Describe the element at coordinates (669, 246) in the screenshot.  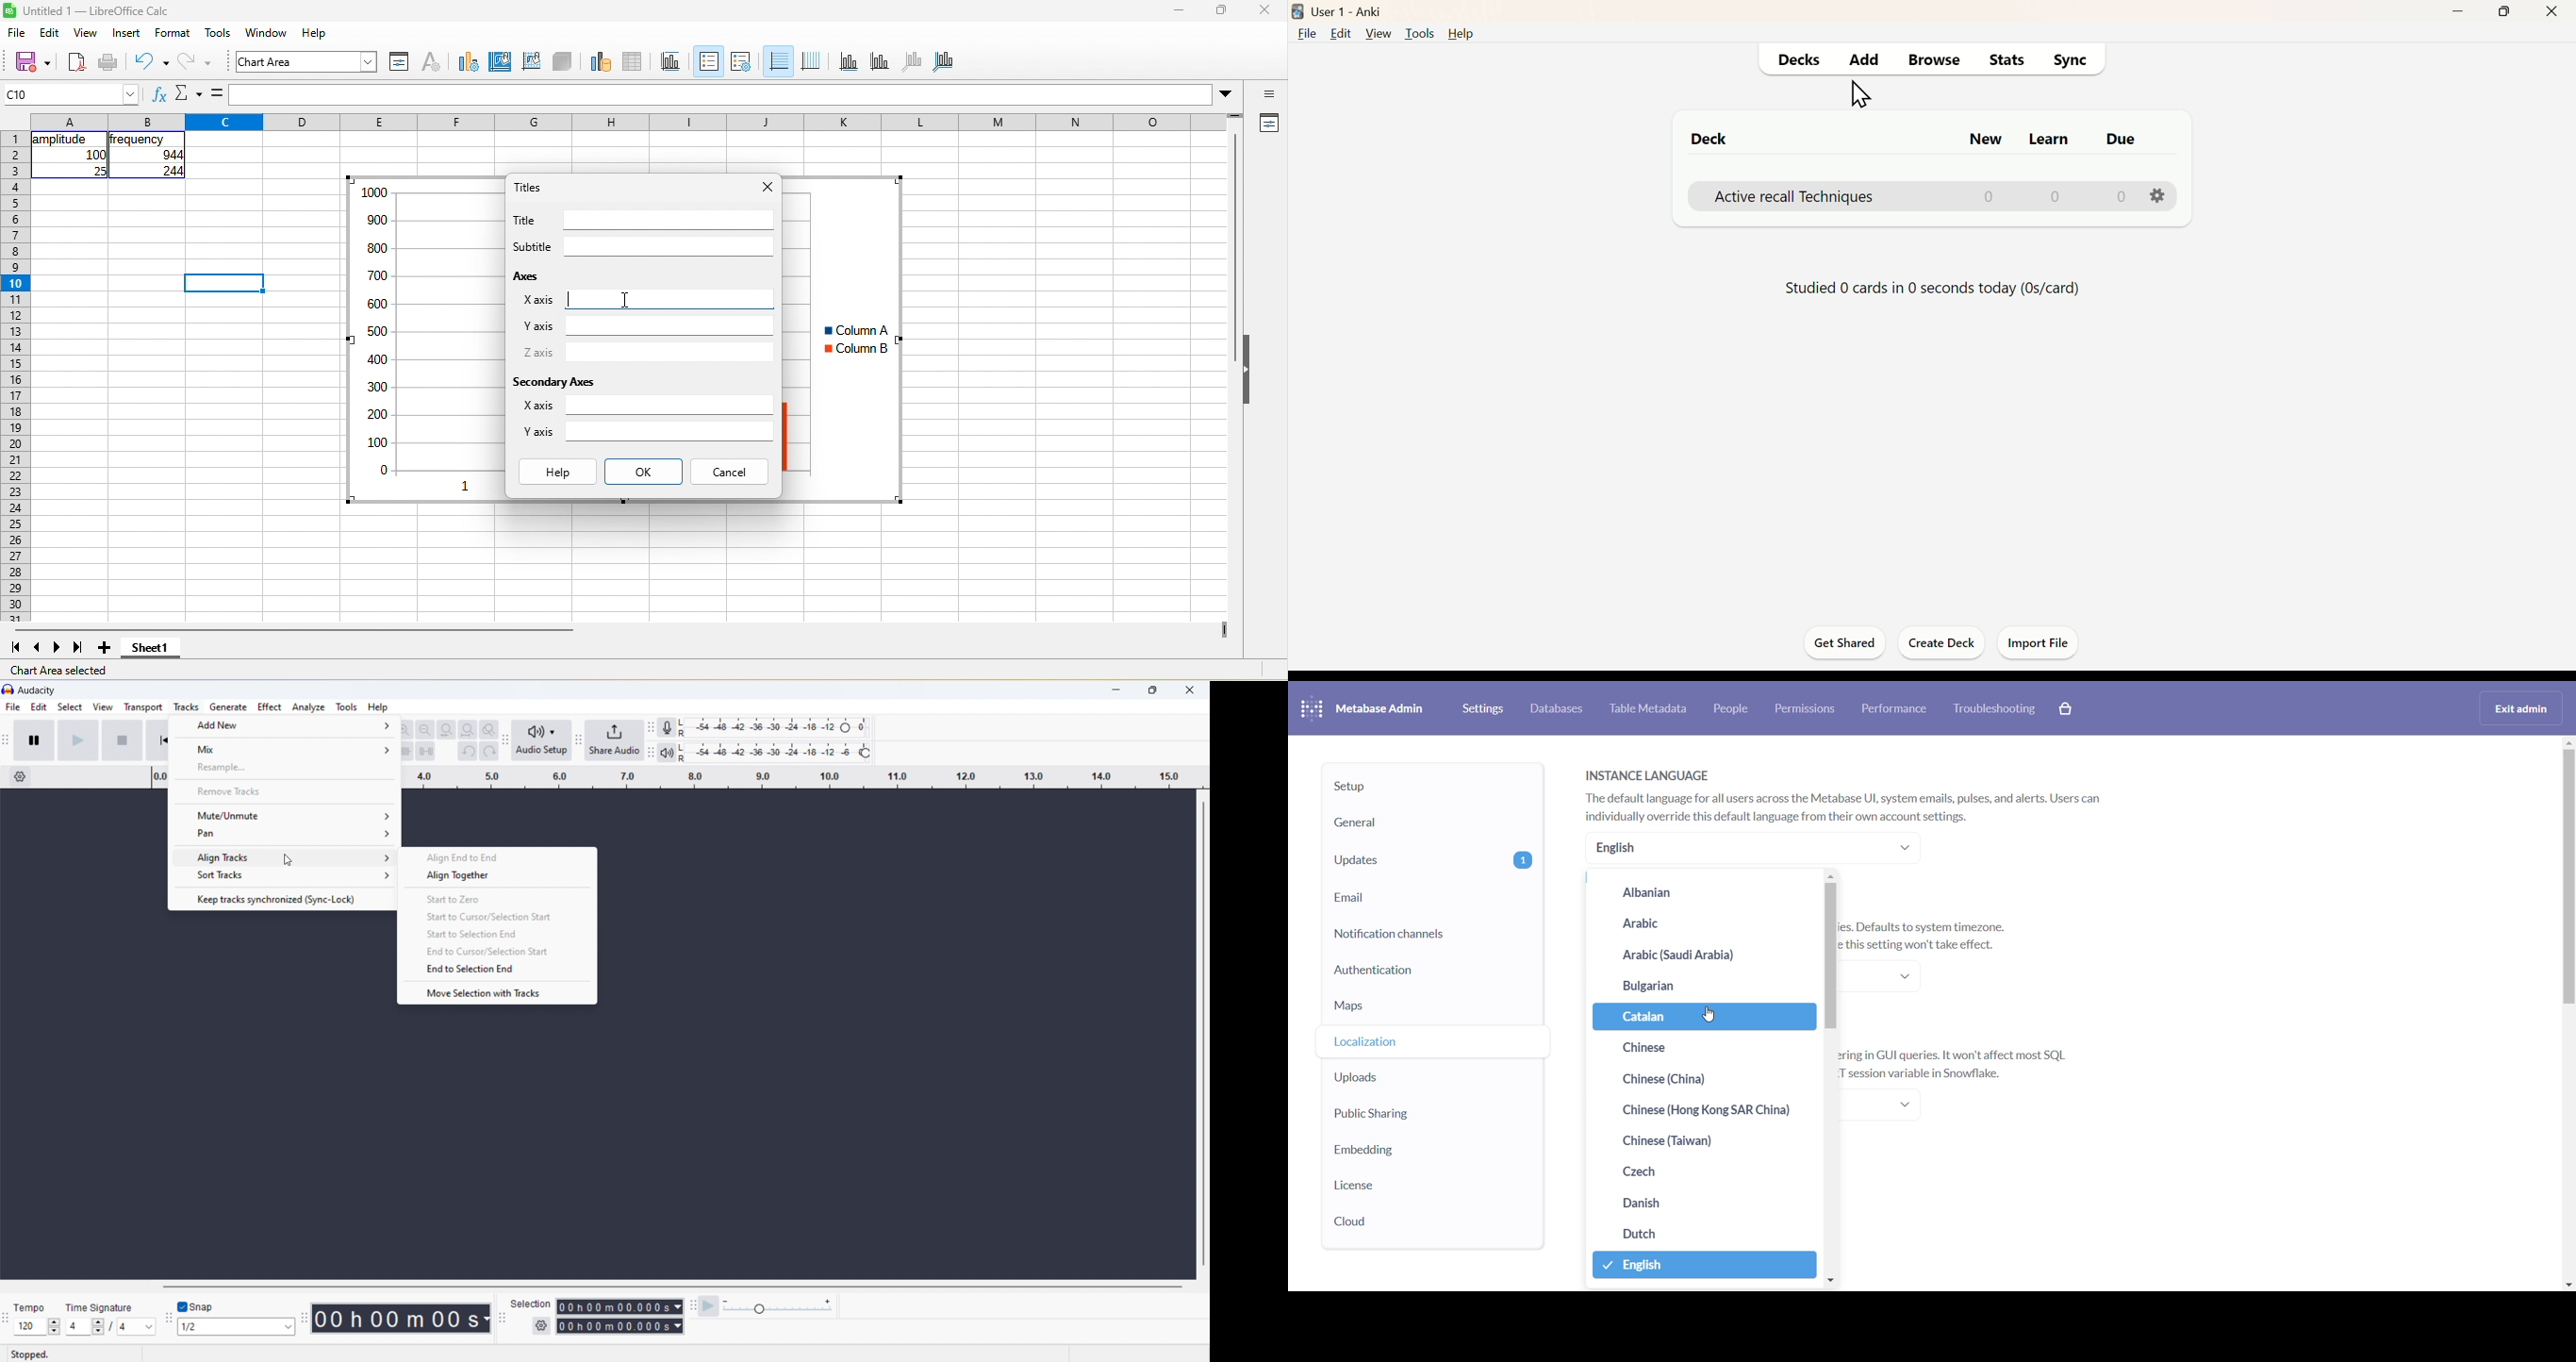
I see `Input for subtitle` at that location.